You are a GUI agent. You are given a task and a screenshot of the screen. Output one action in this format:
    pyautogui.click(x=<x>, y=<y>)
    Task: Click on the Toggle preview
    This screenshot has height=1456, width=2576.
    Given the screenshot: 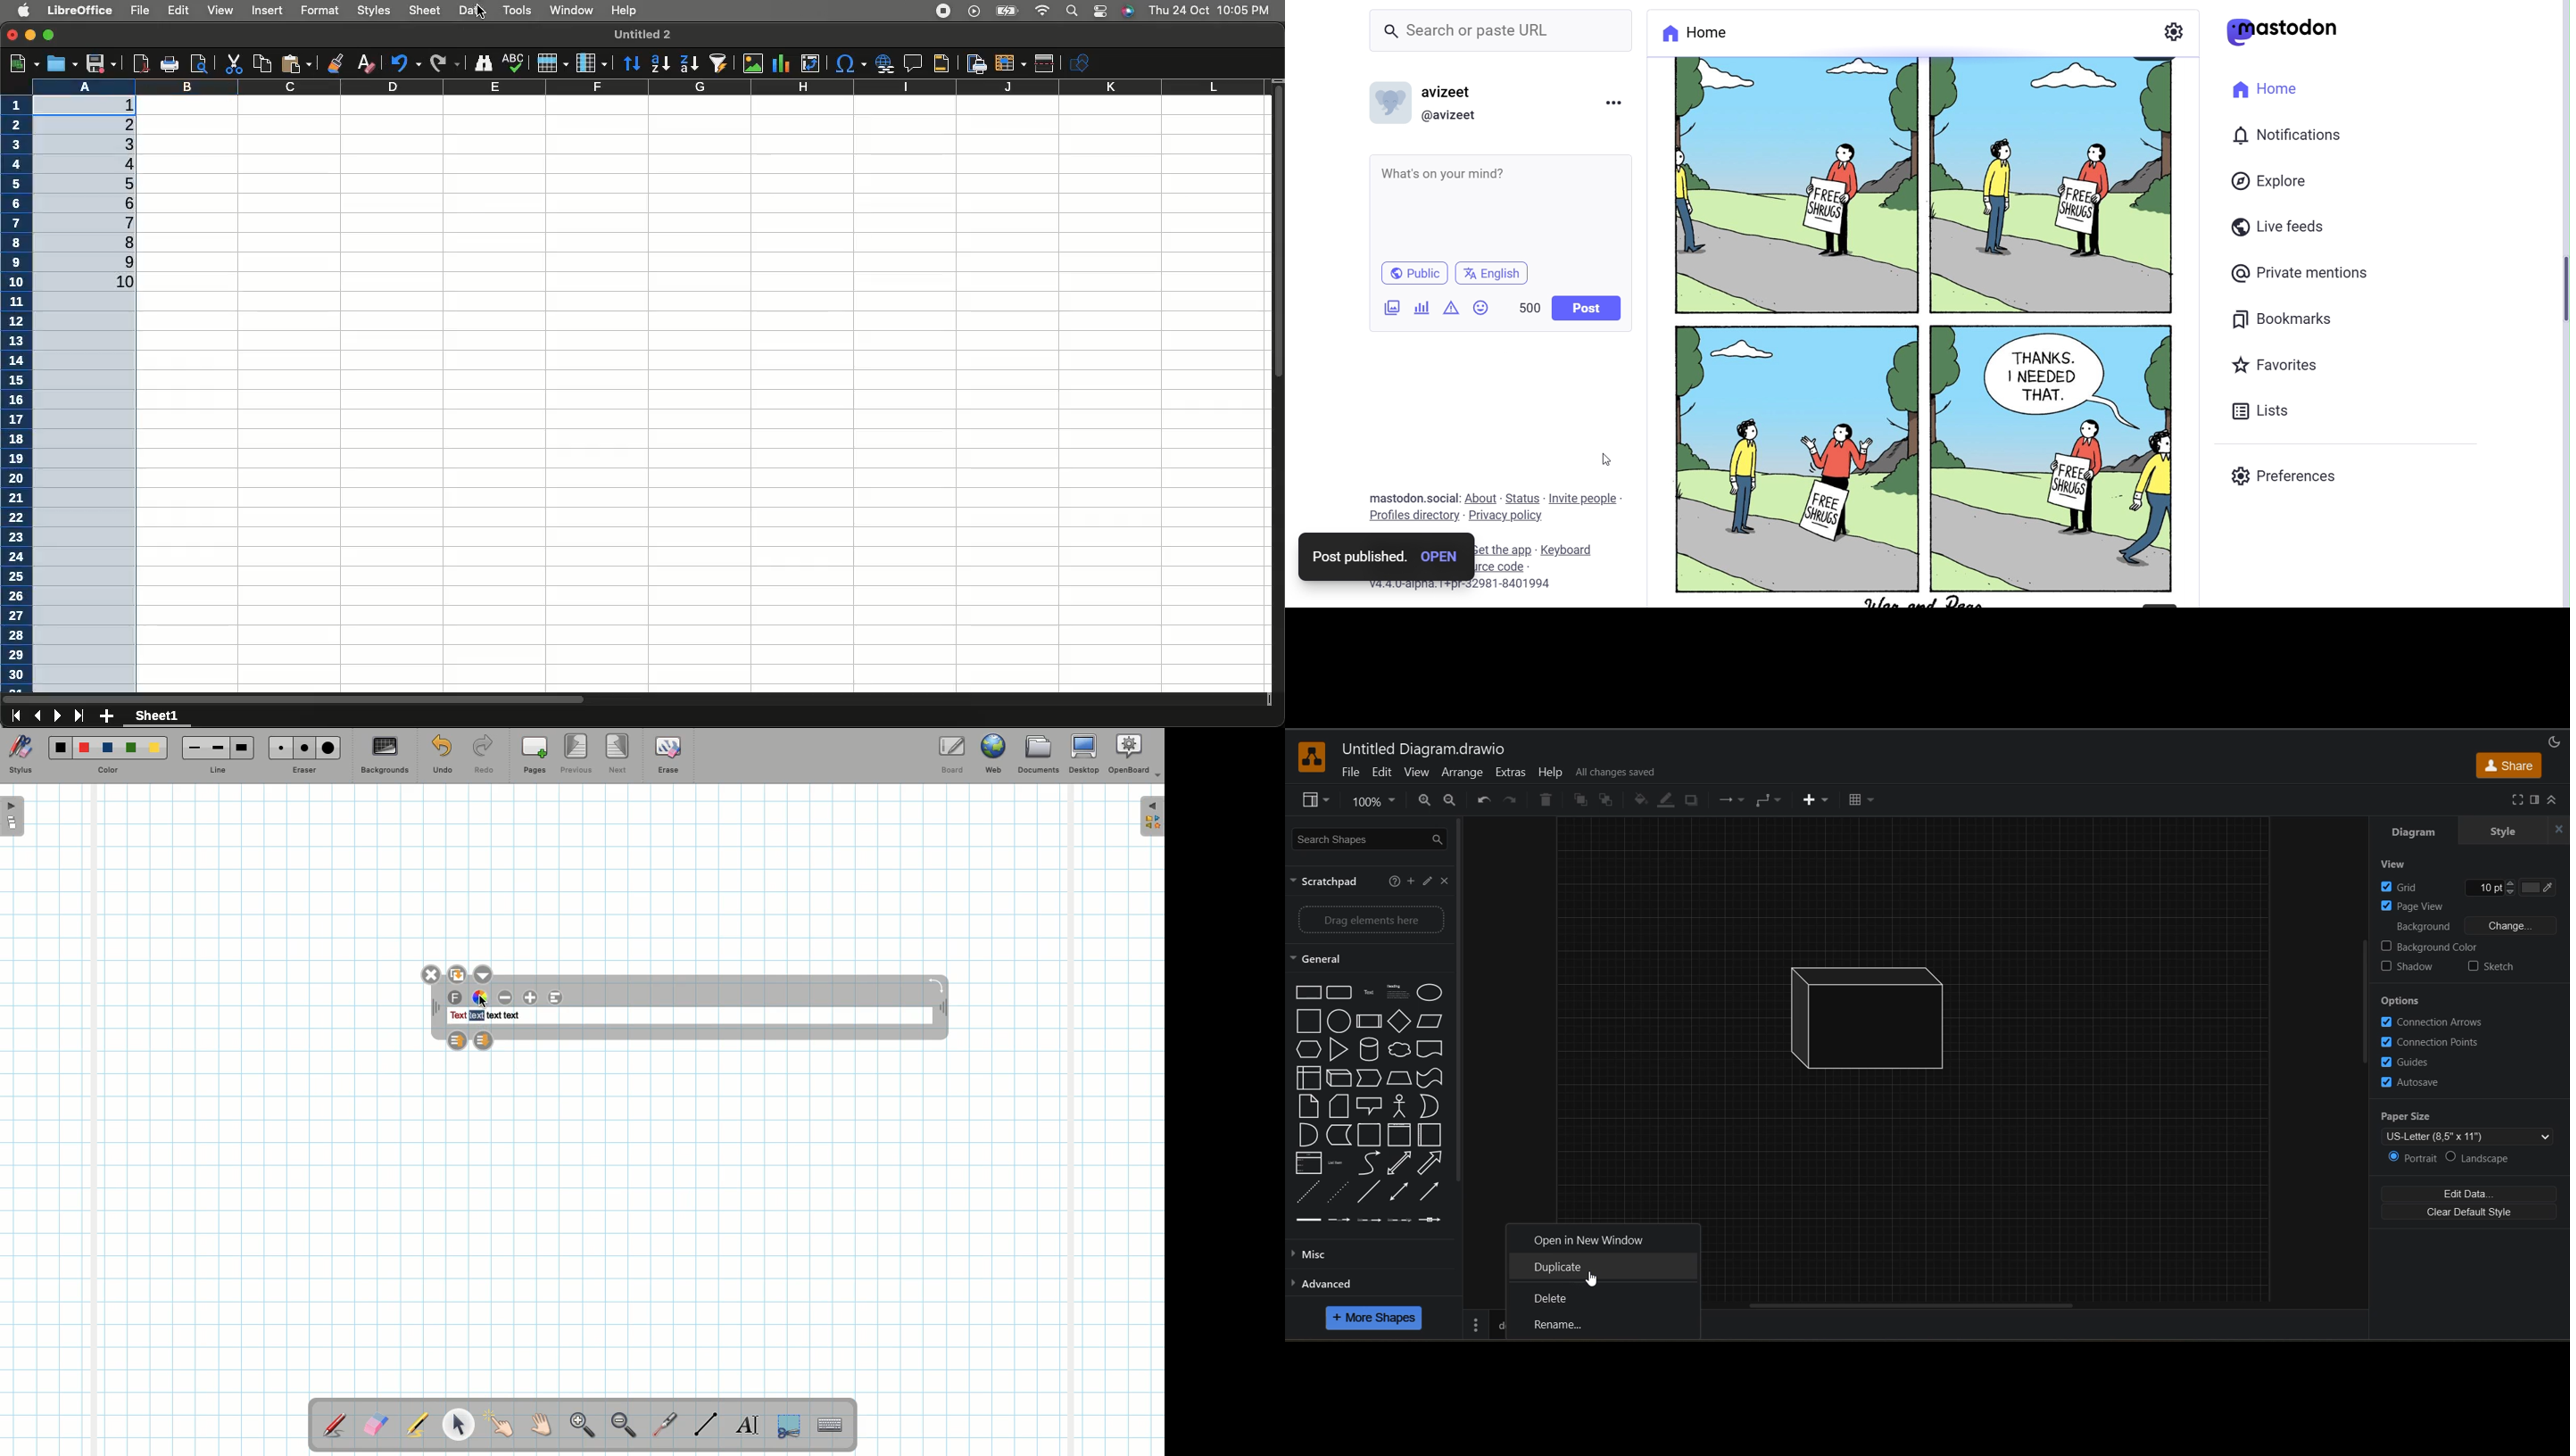 What is the action you would take?
    pyautogui.click(x=198, y=63)
    